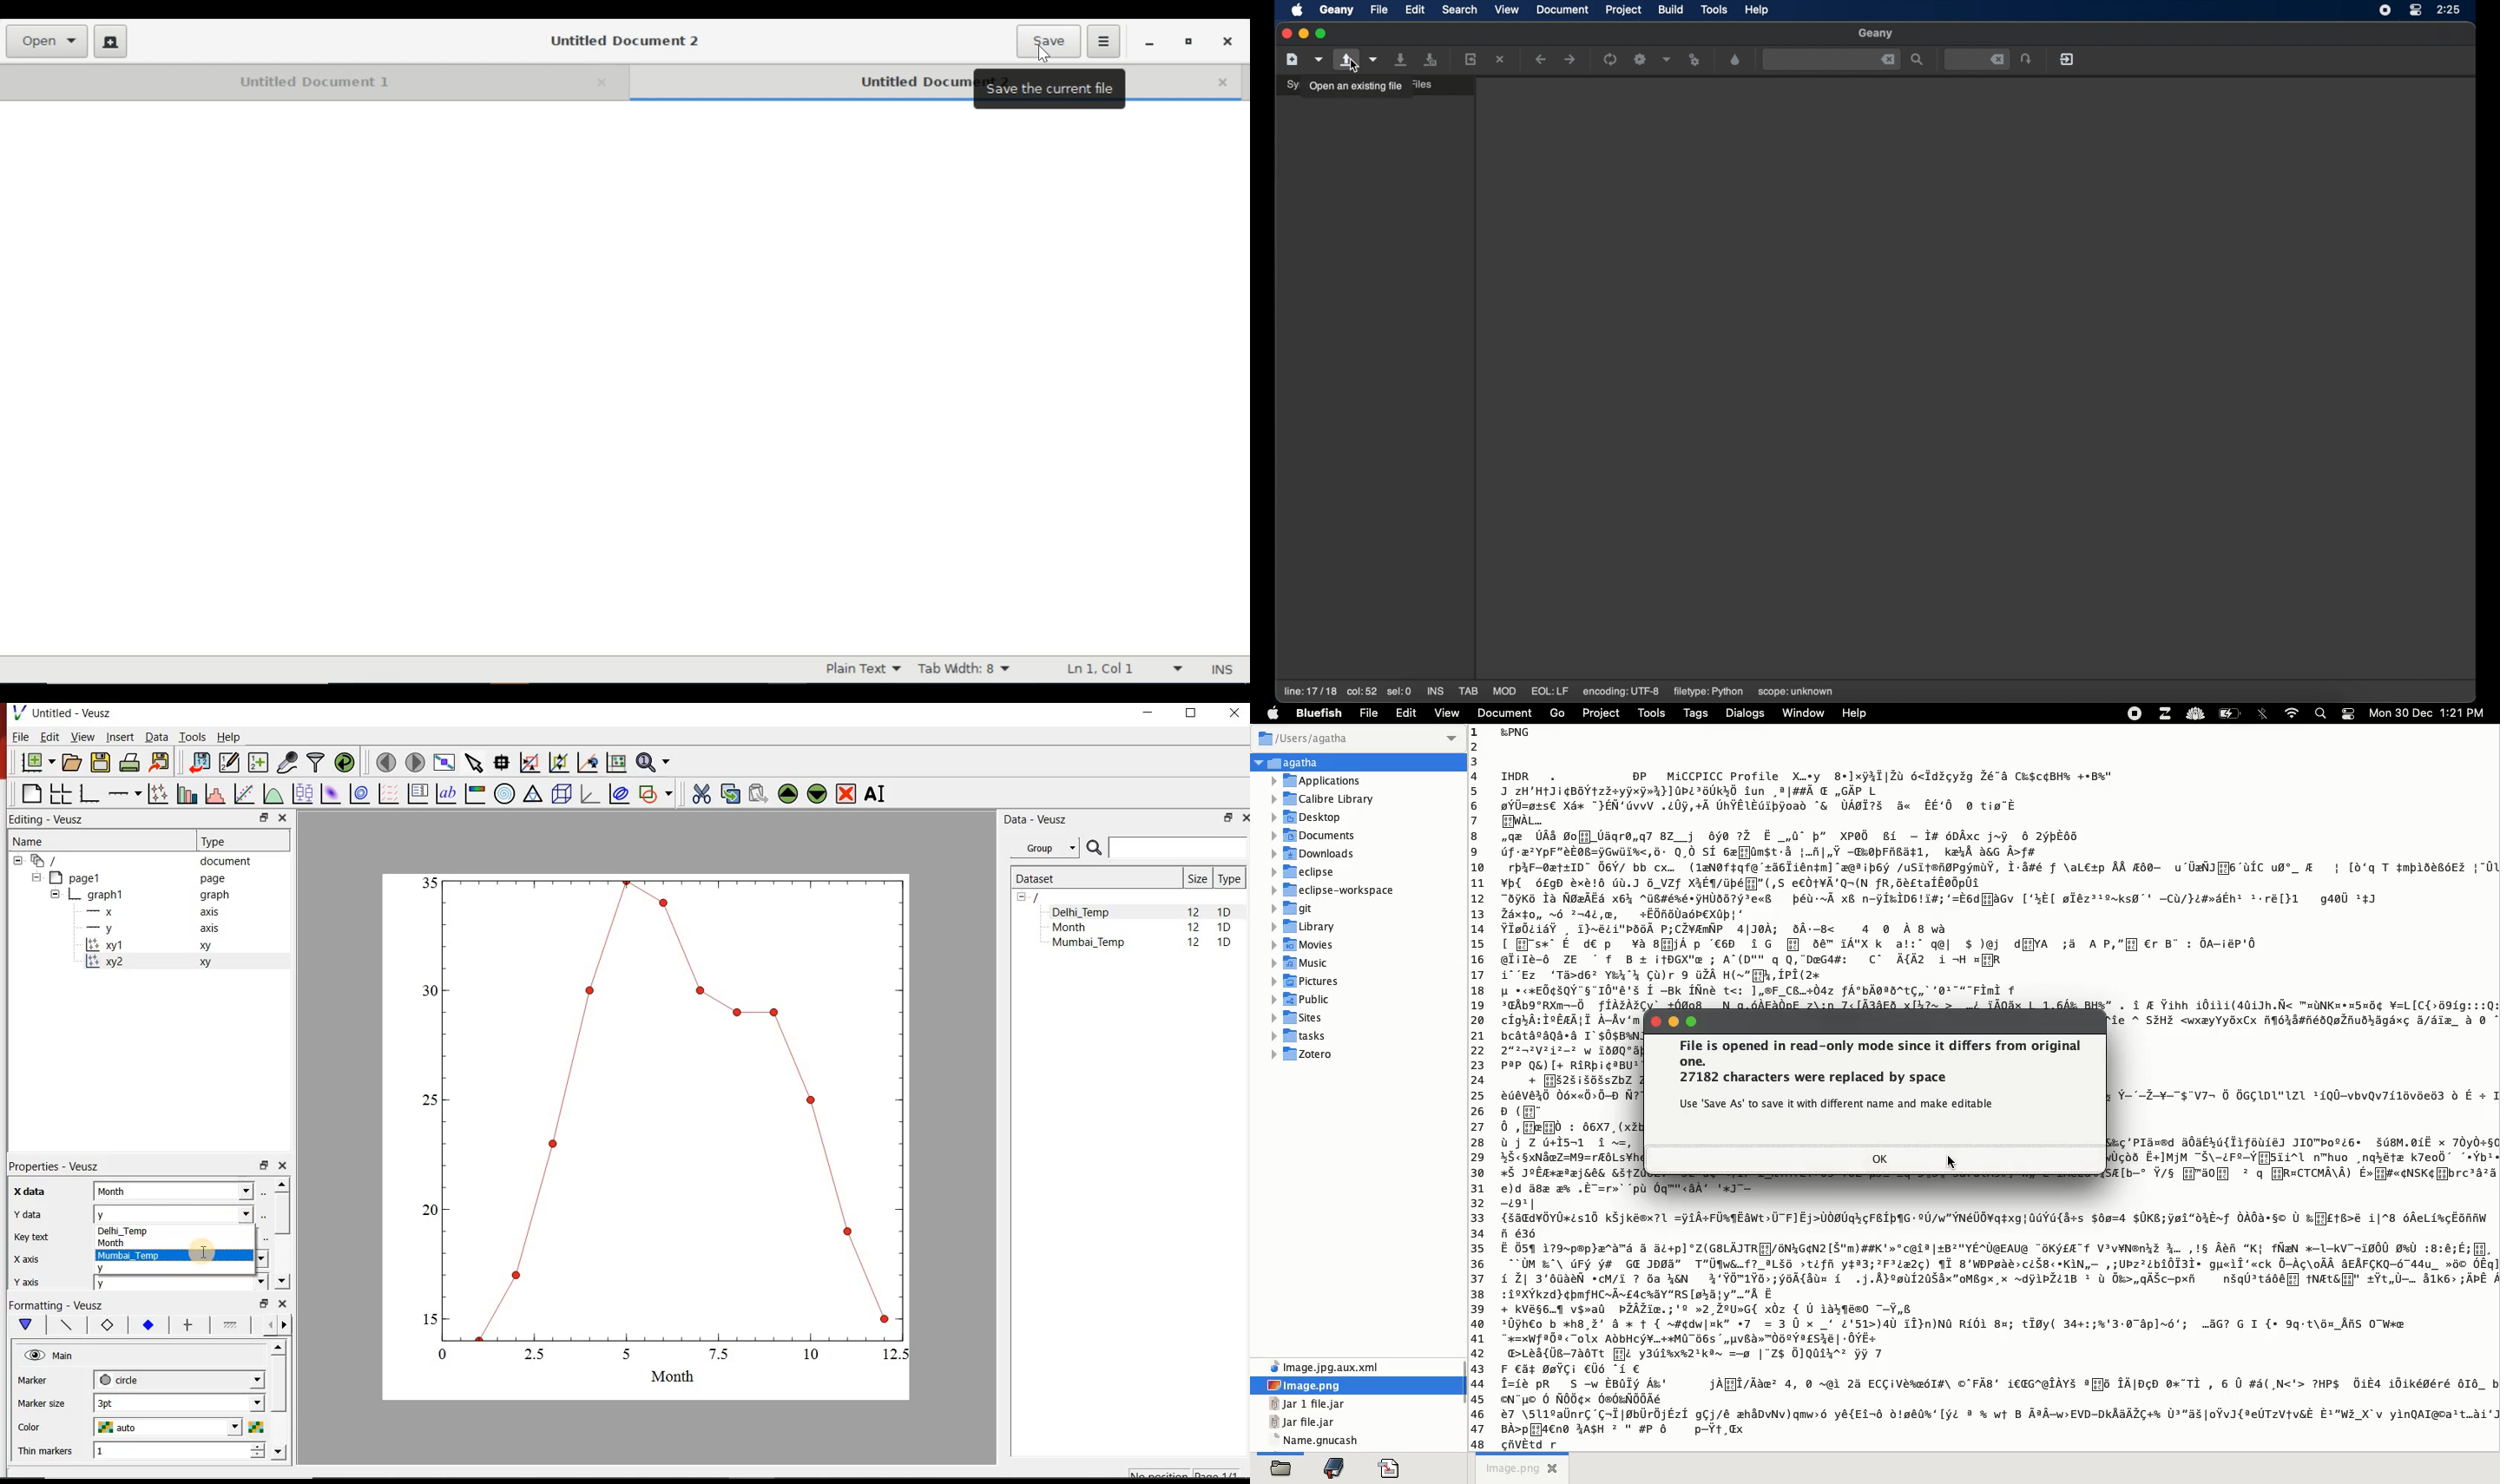  Describe the element at coordinates (1293, 907) in the screenshot. I see `git` at that location.